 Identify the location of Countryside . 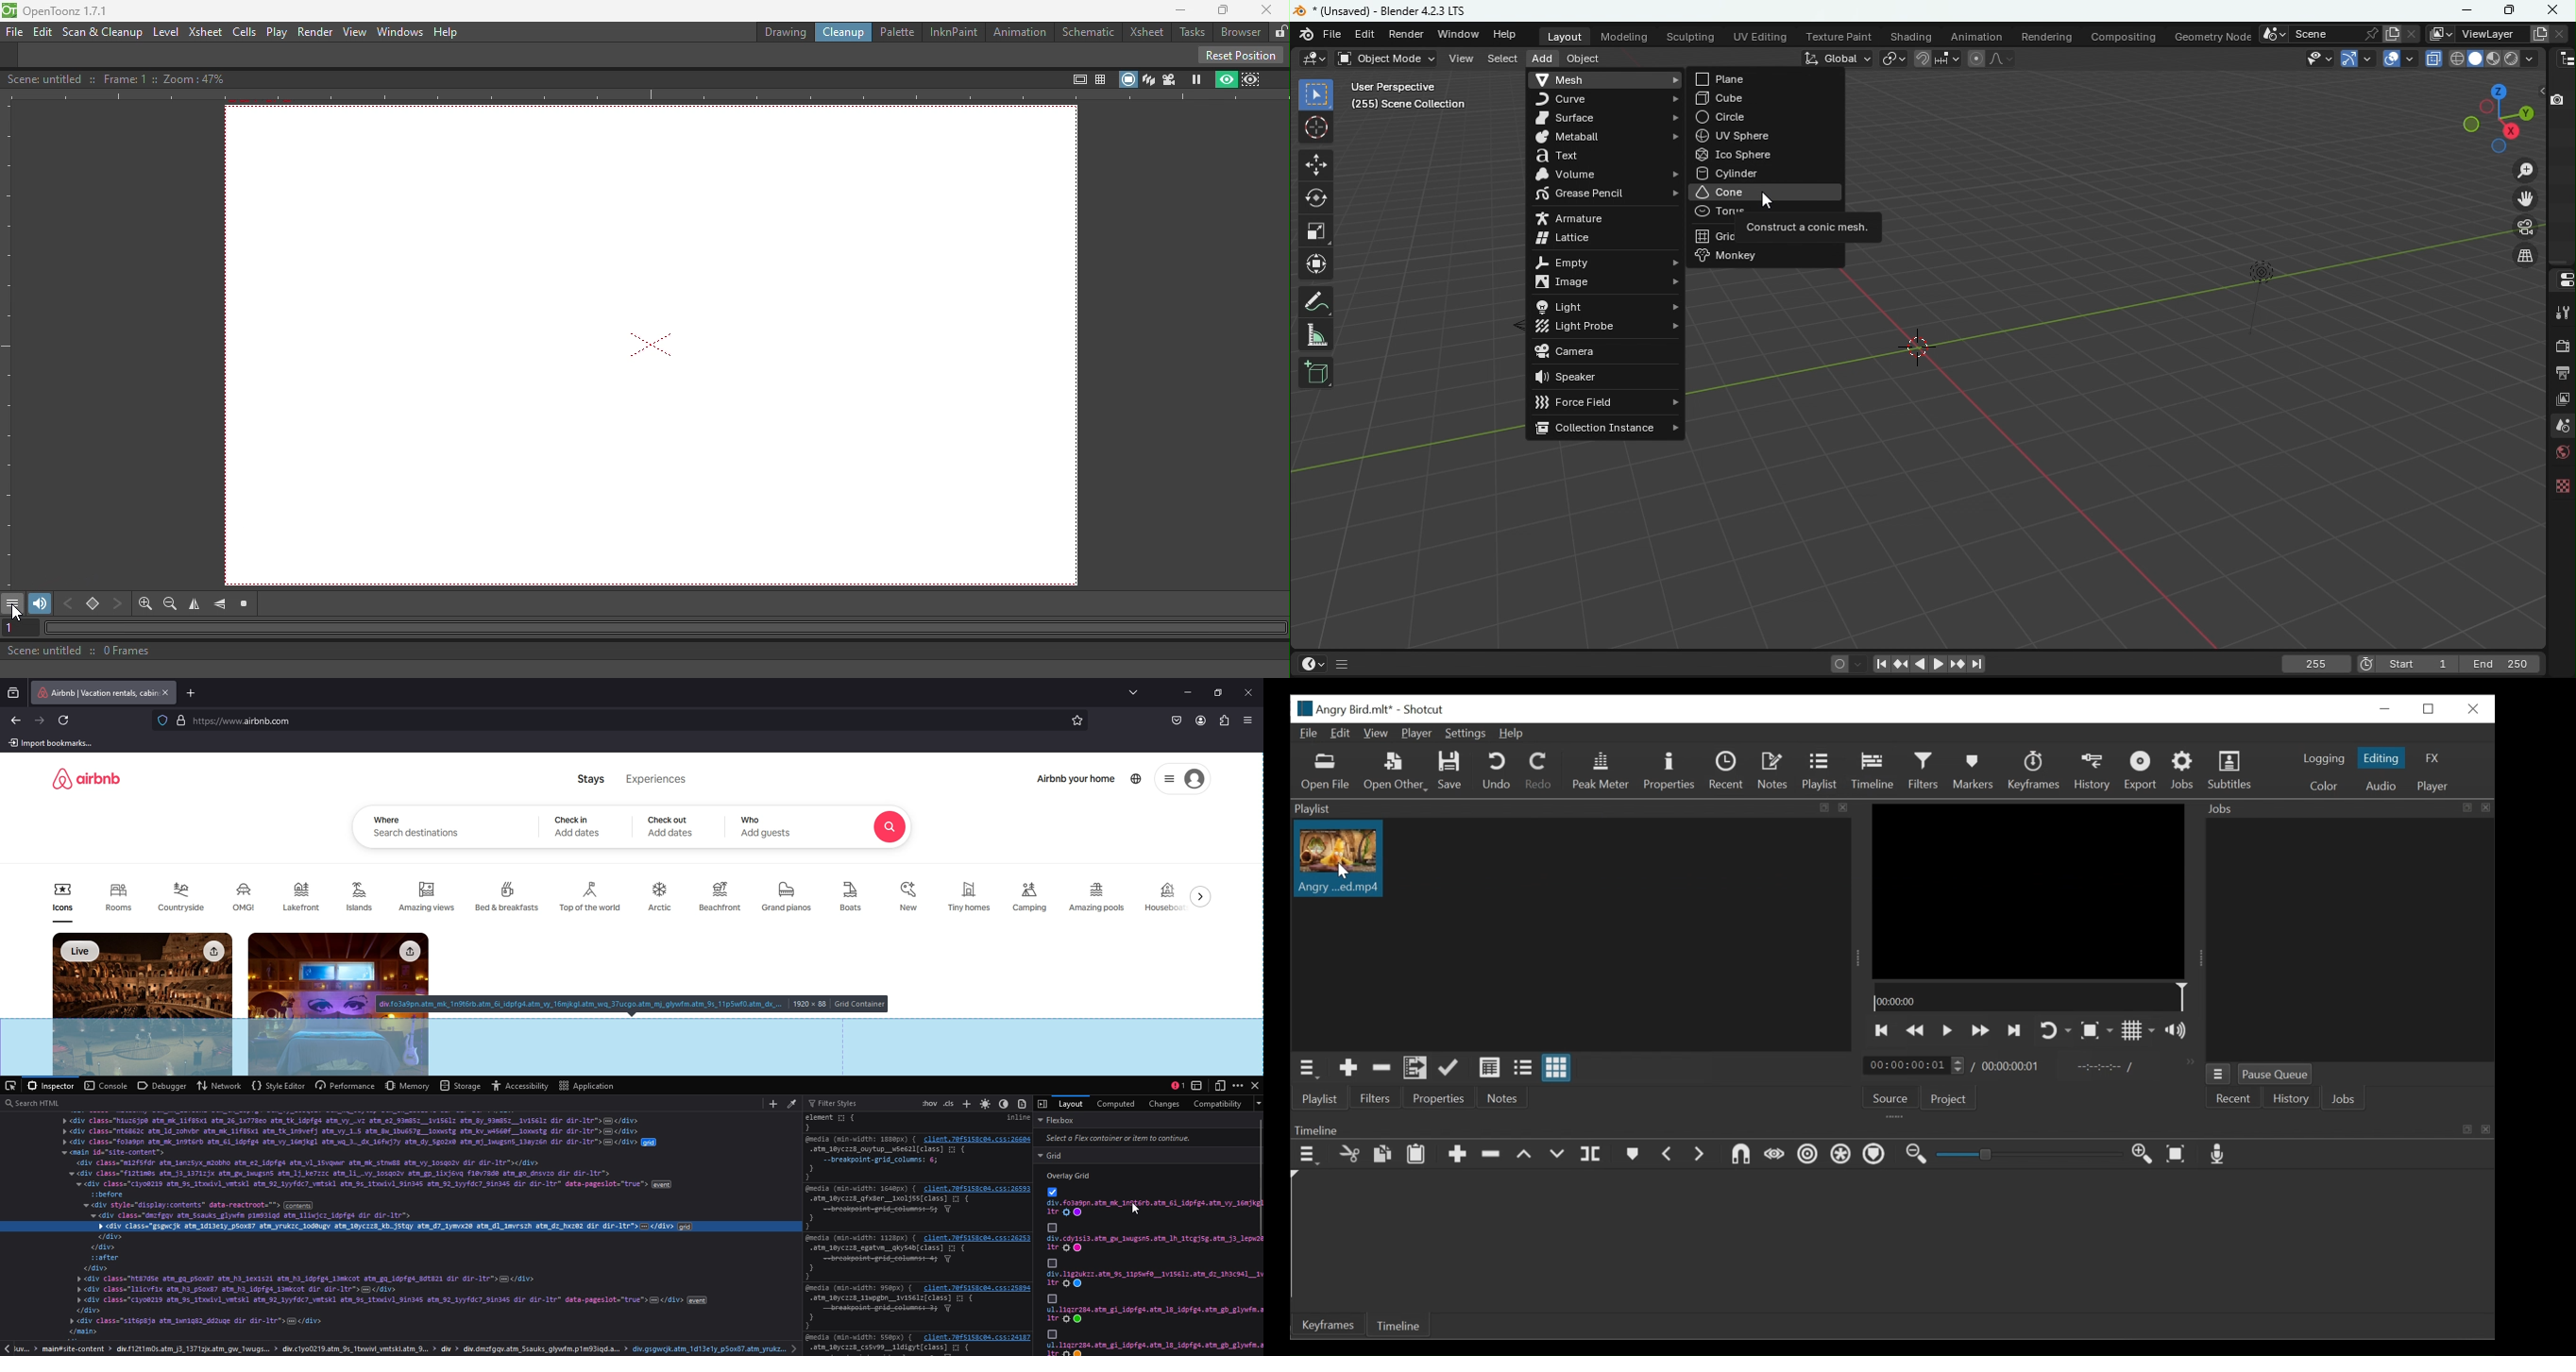
(184, 897).